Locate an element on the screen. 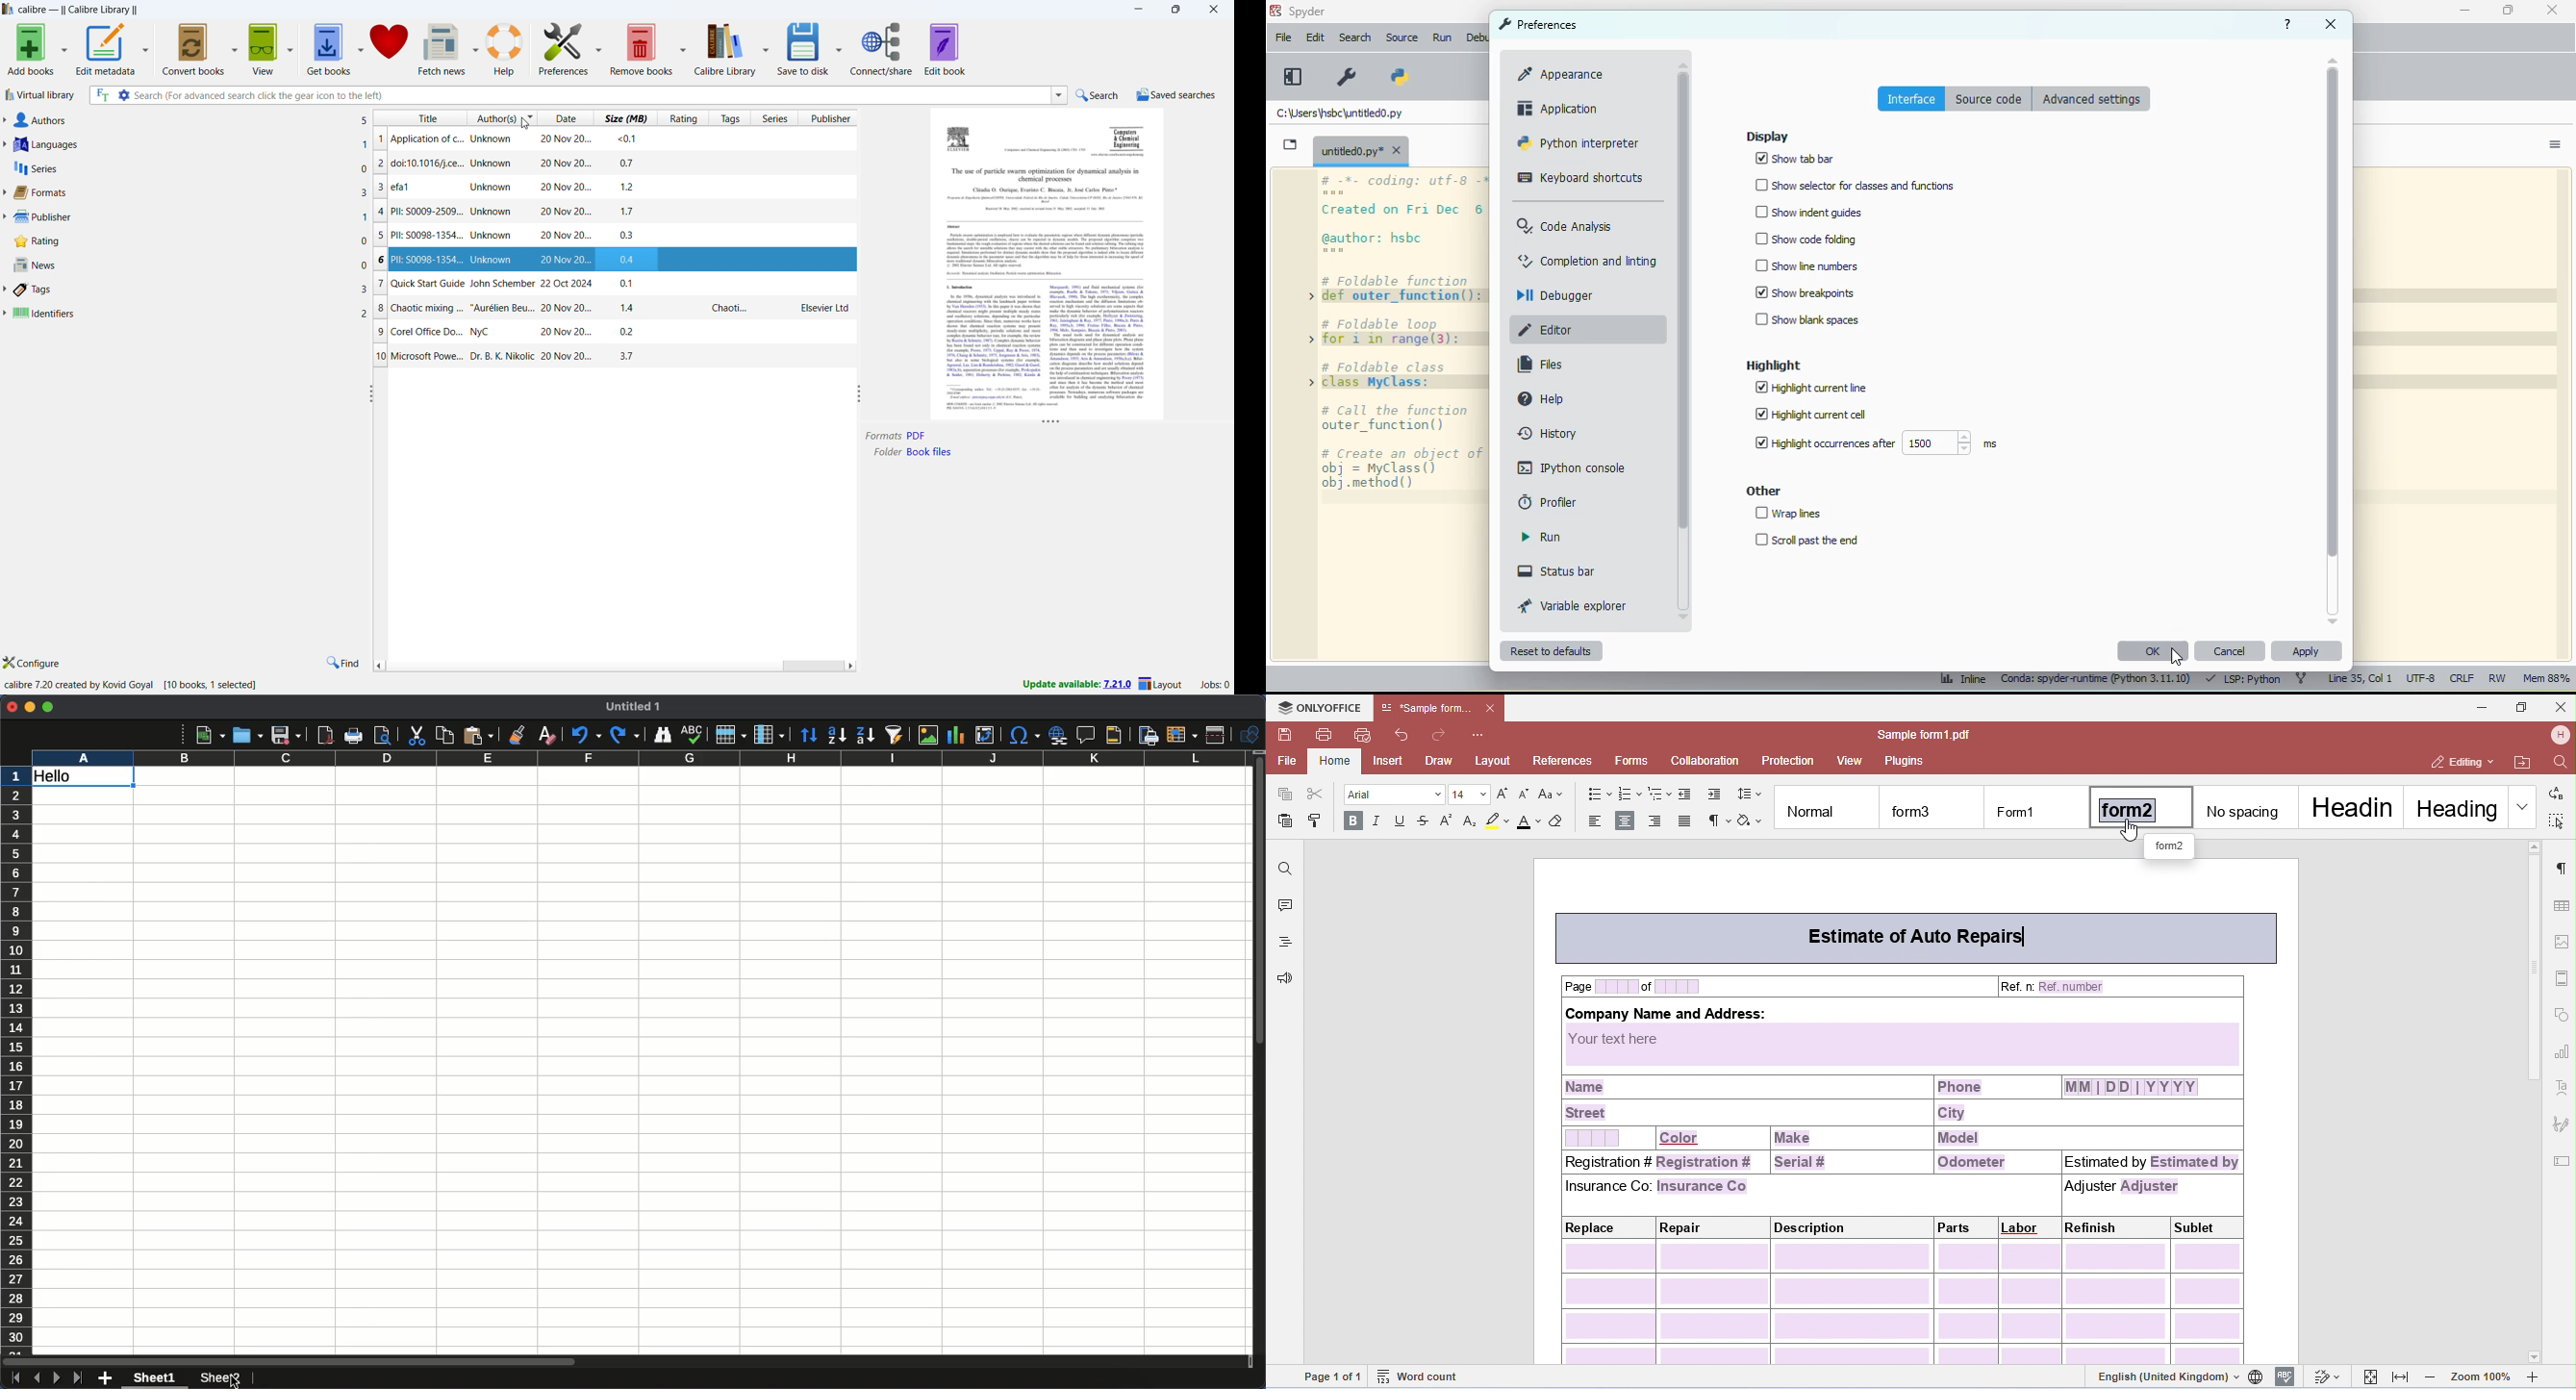 This screenshot has height=1400, width=2576. PII: S0009-2509... Unknown 20 Nov 20... is located at coordinates (493, 209).